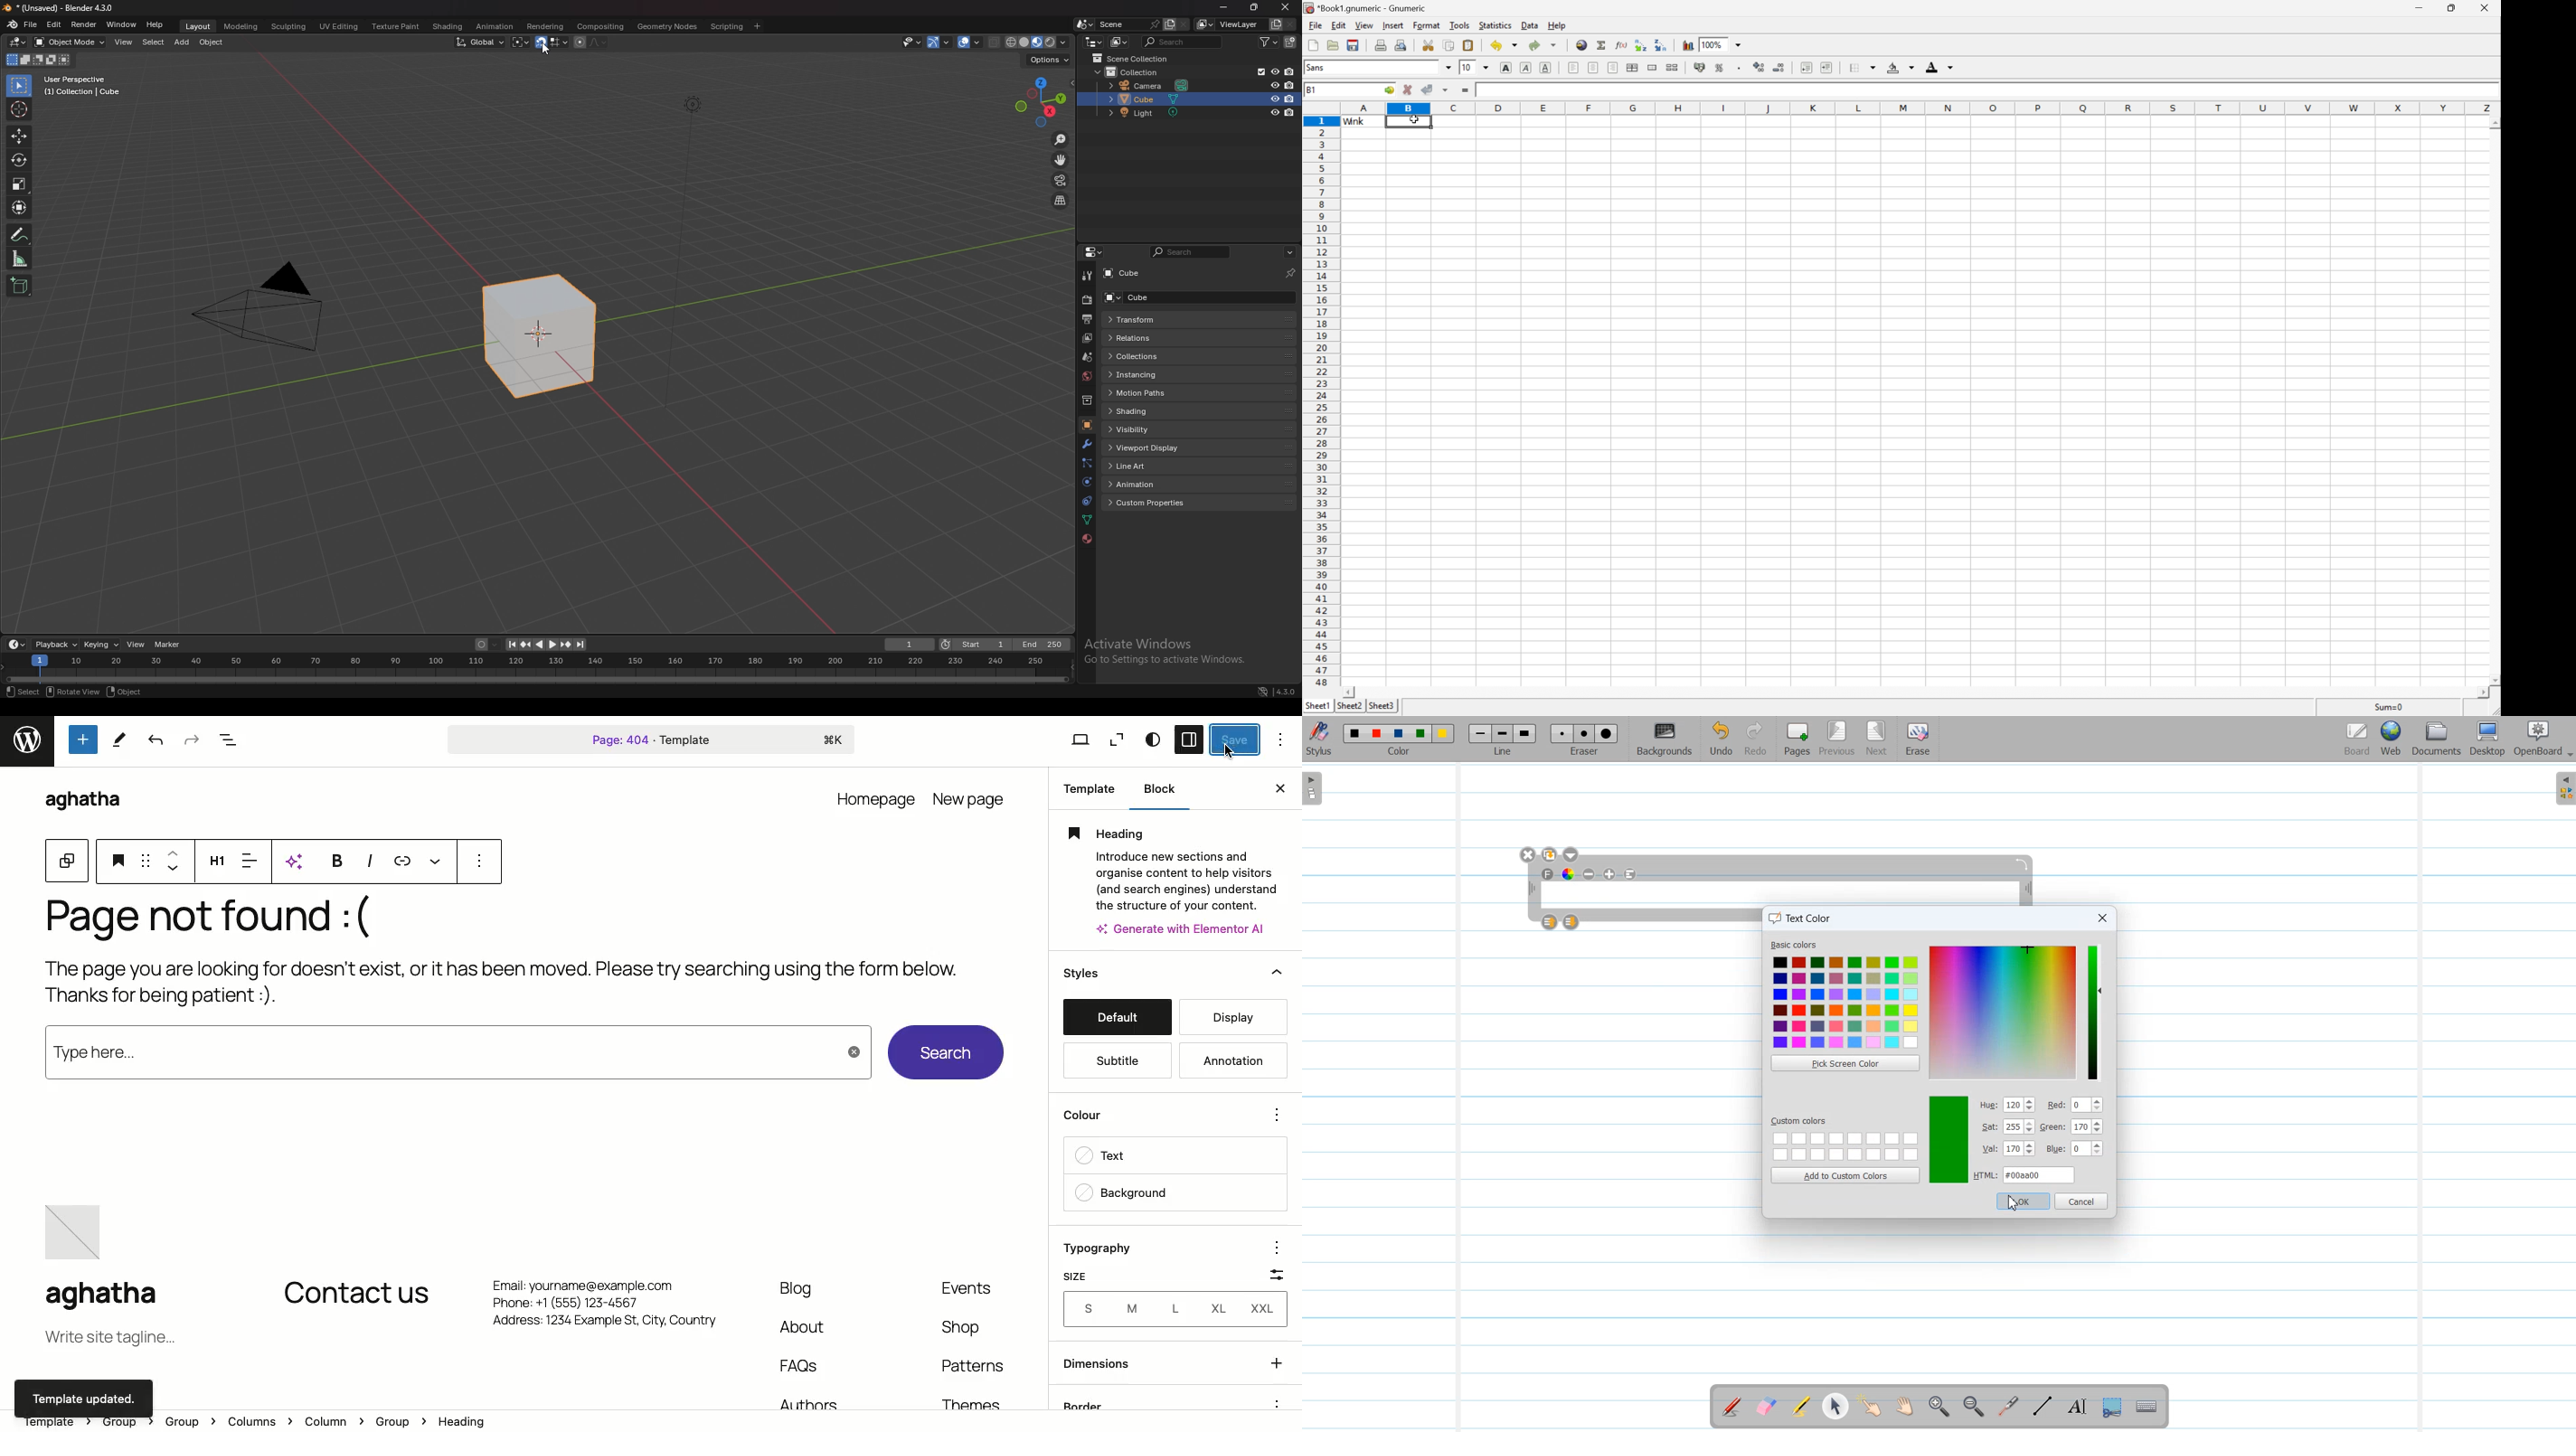  What do you see at coordinates (1450, 45) in the screenshot?
I see `copy` at bounding box center [1450, 45].